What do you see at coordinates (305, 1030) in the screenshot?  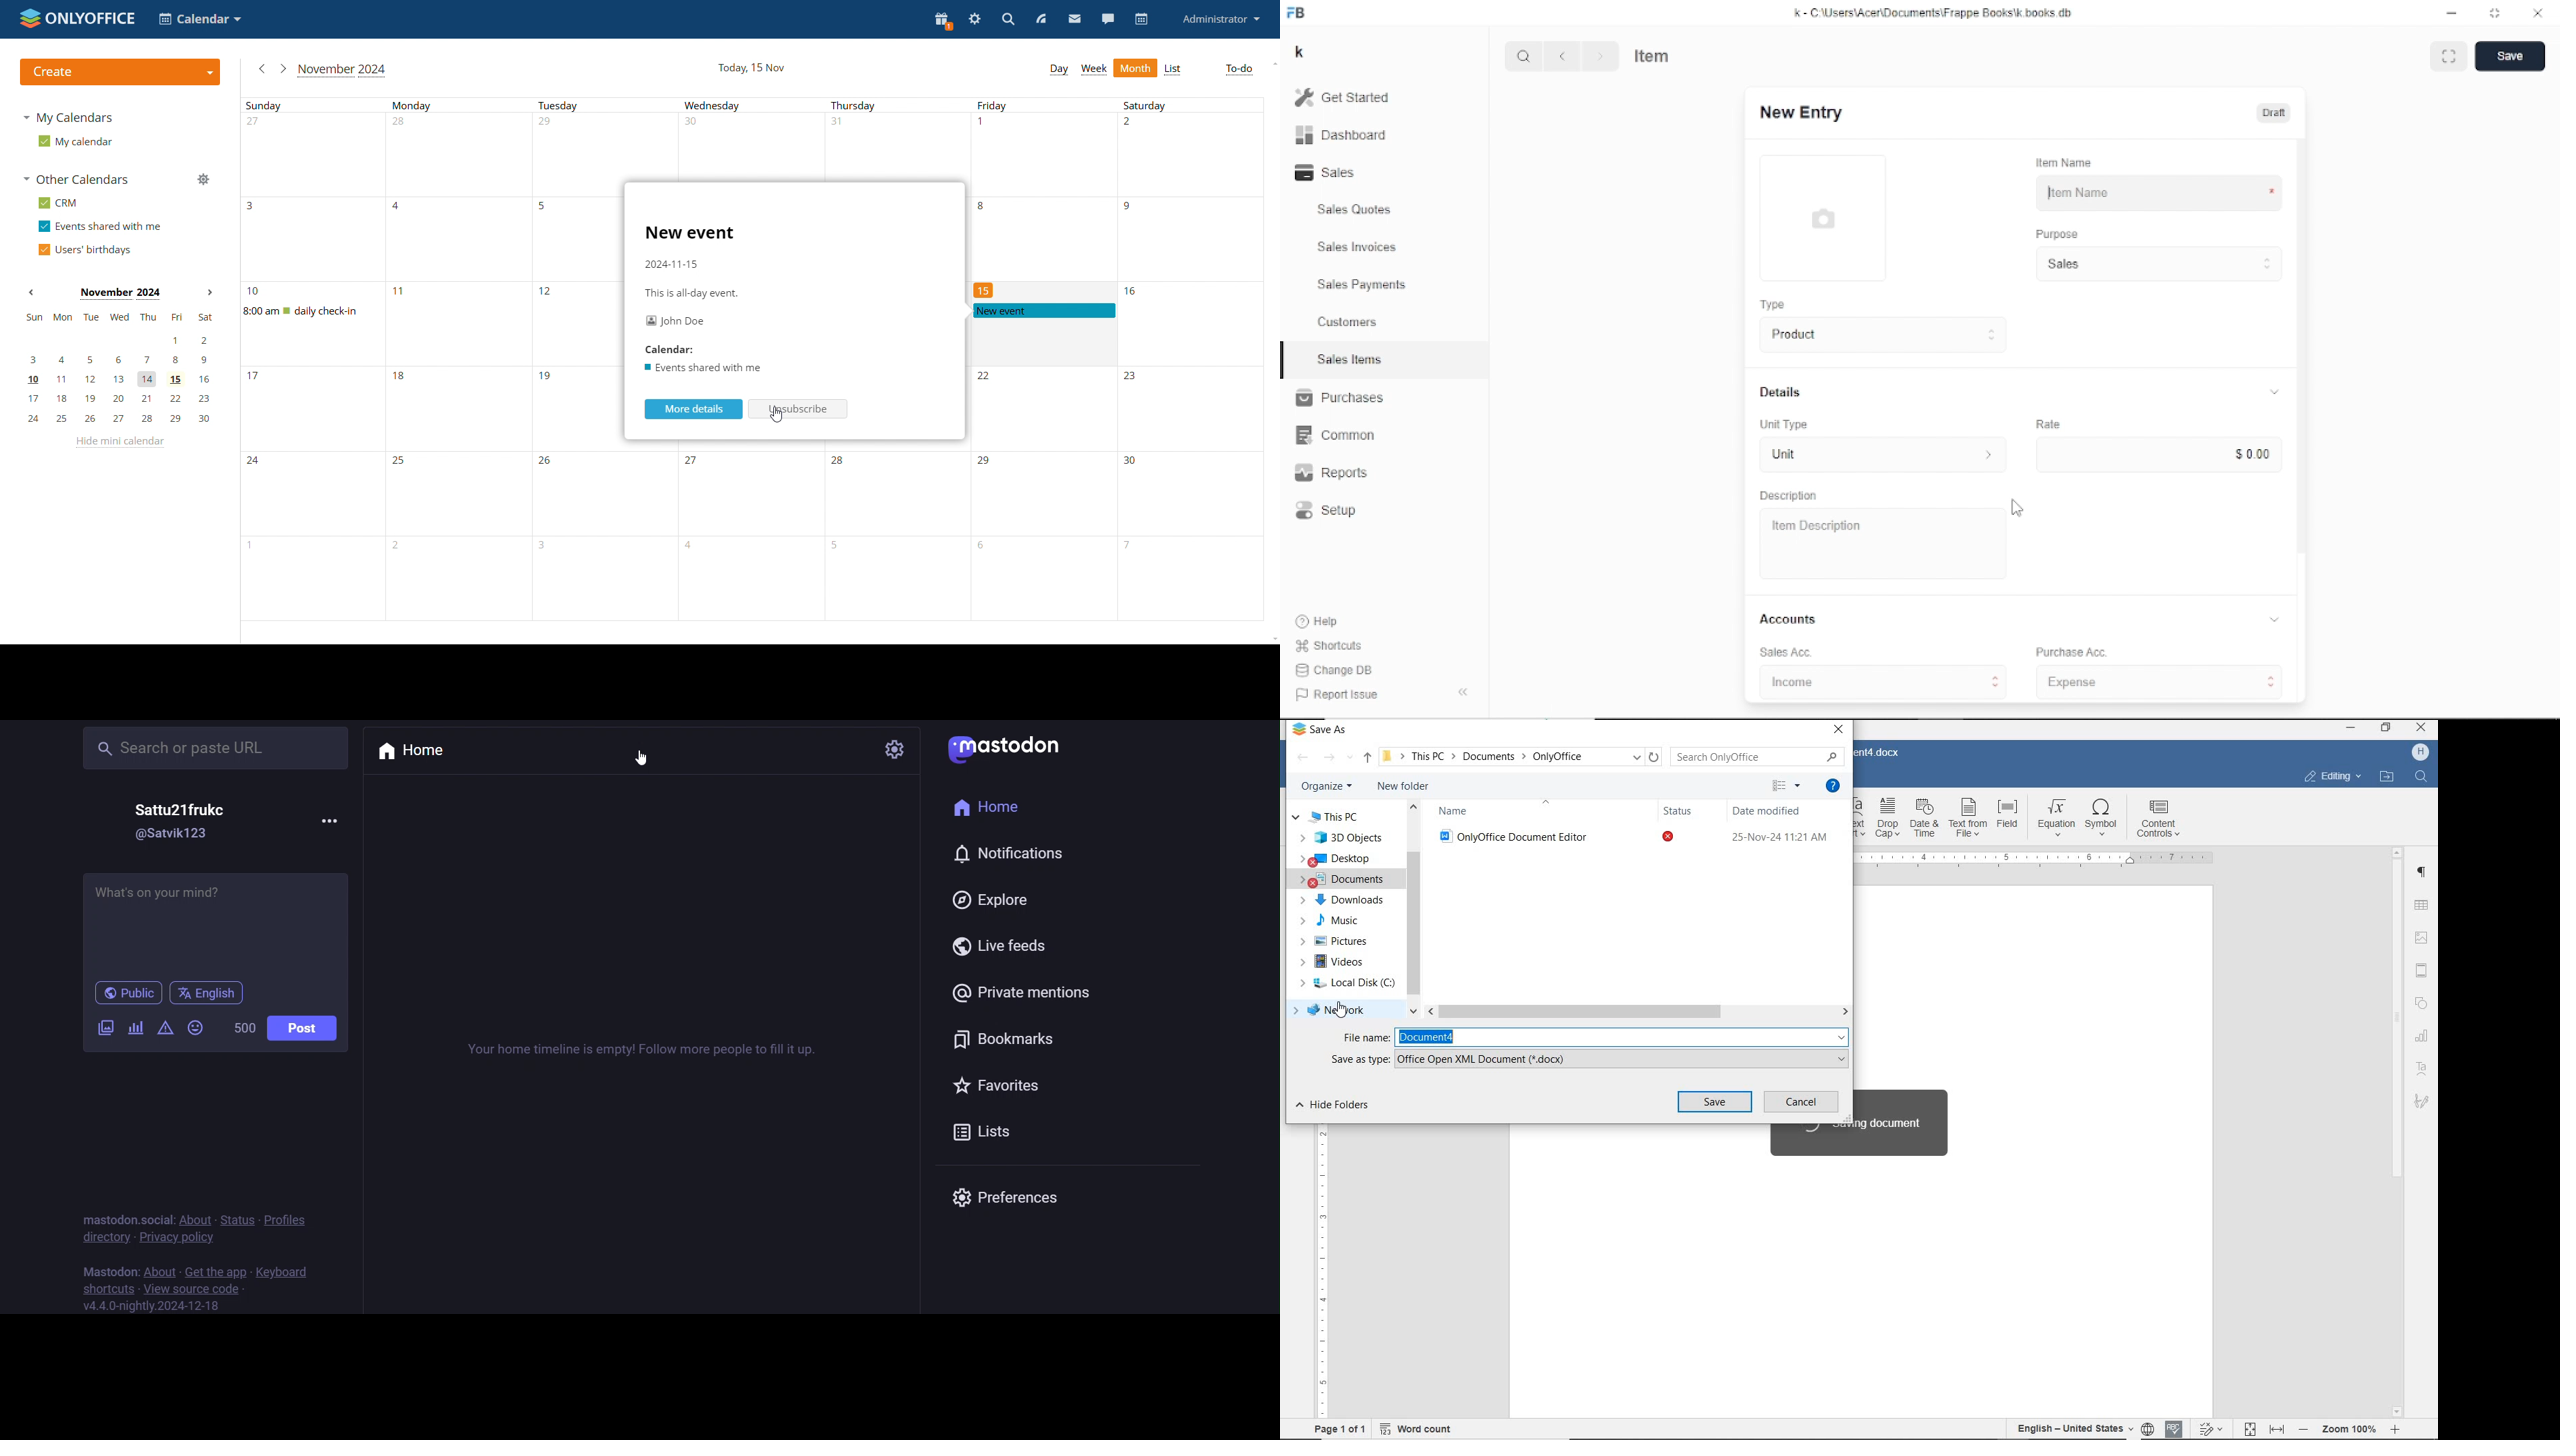 I see `post` at bounding box center [305, 1030].